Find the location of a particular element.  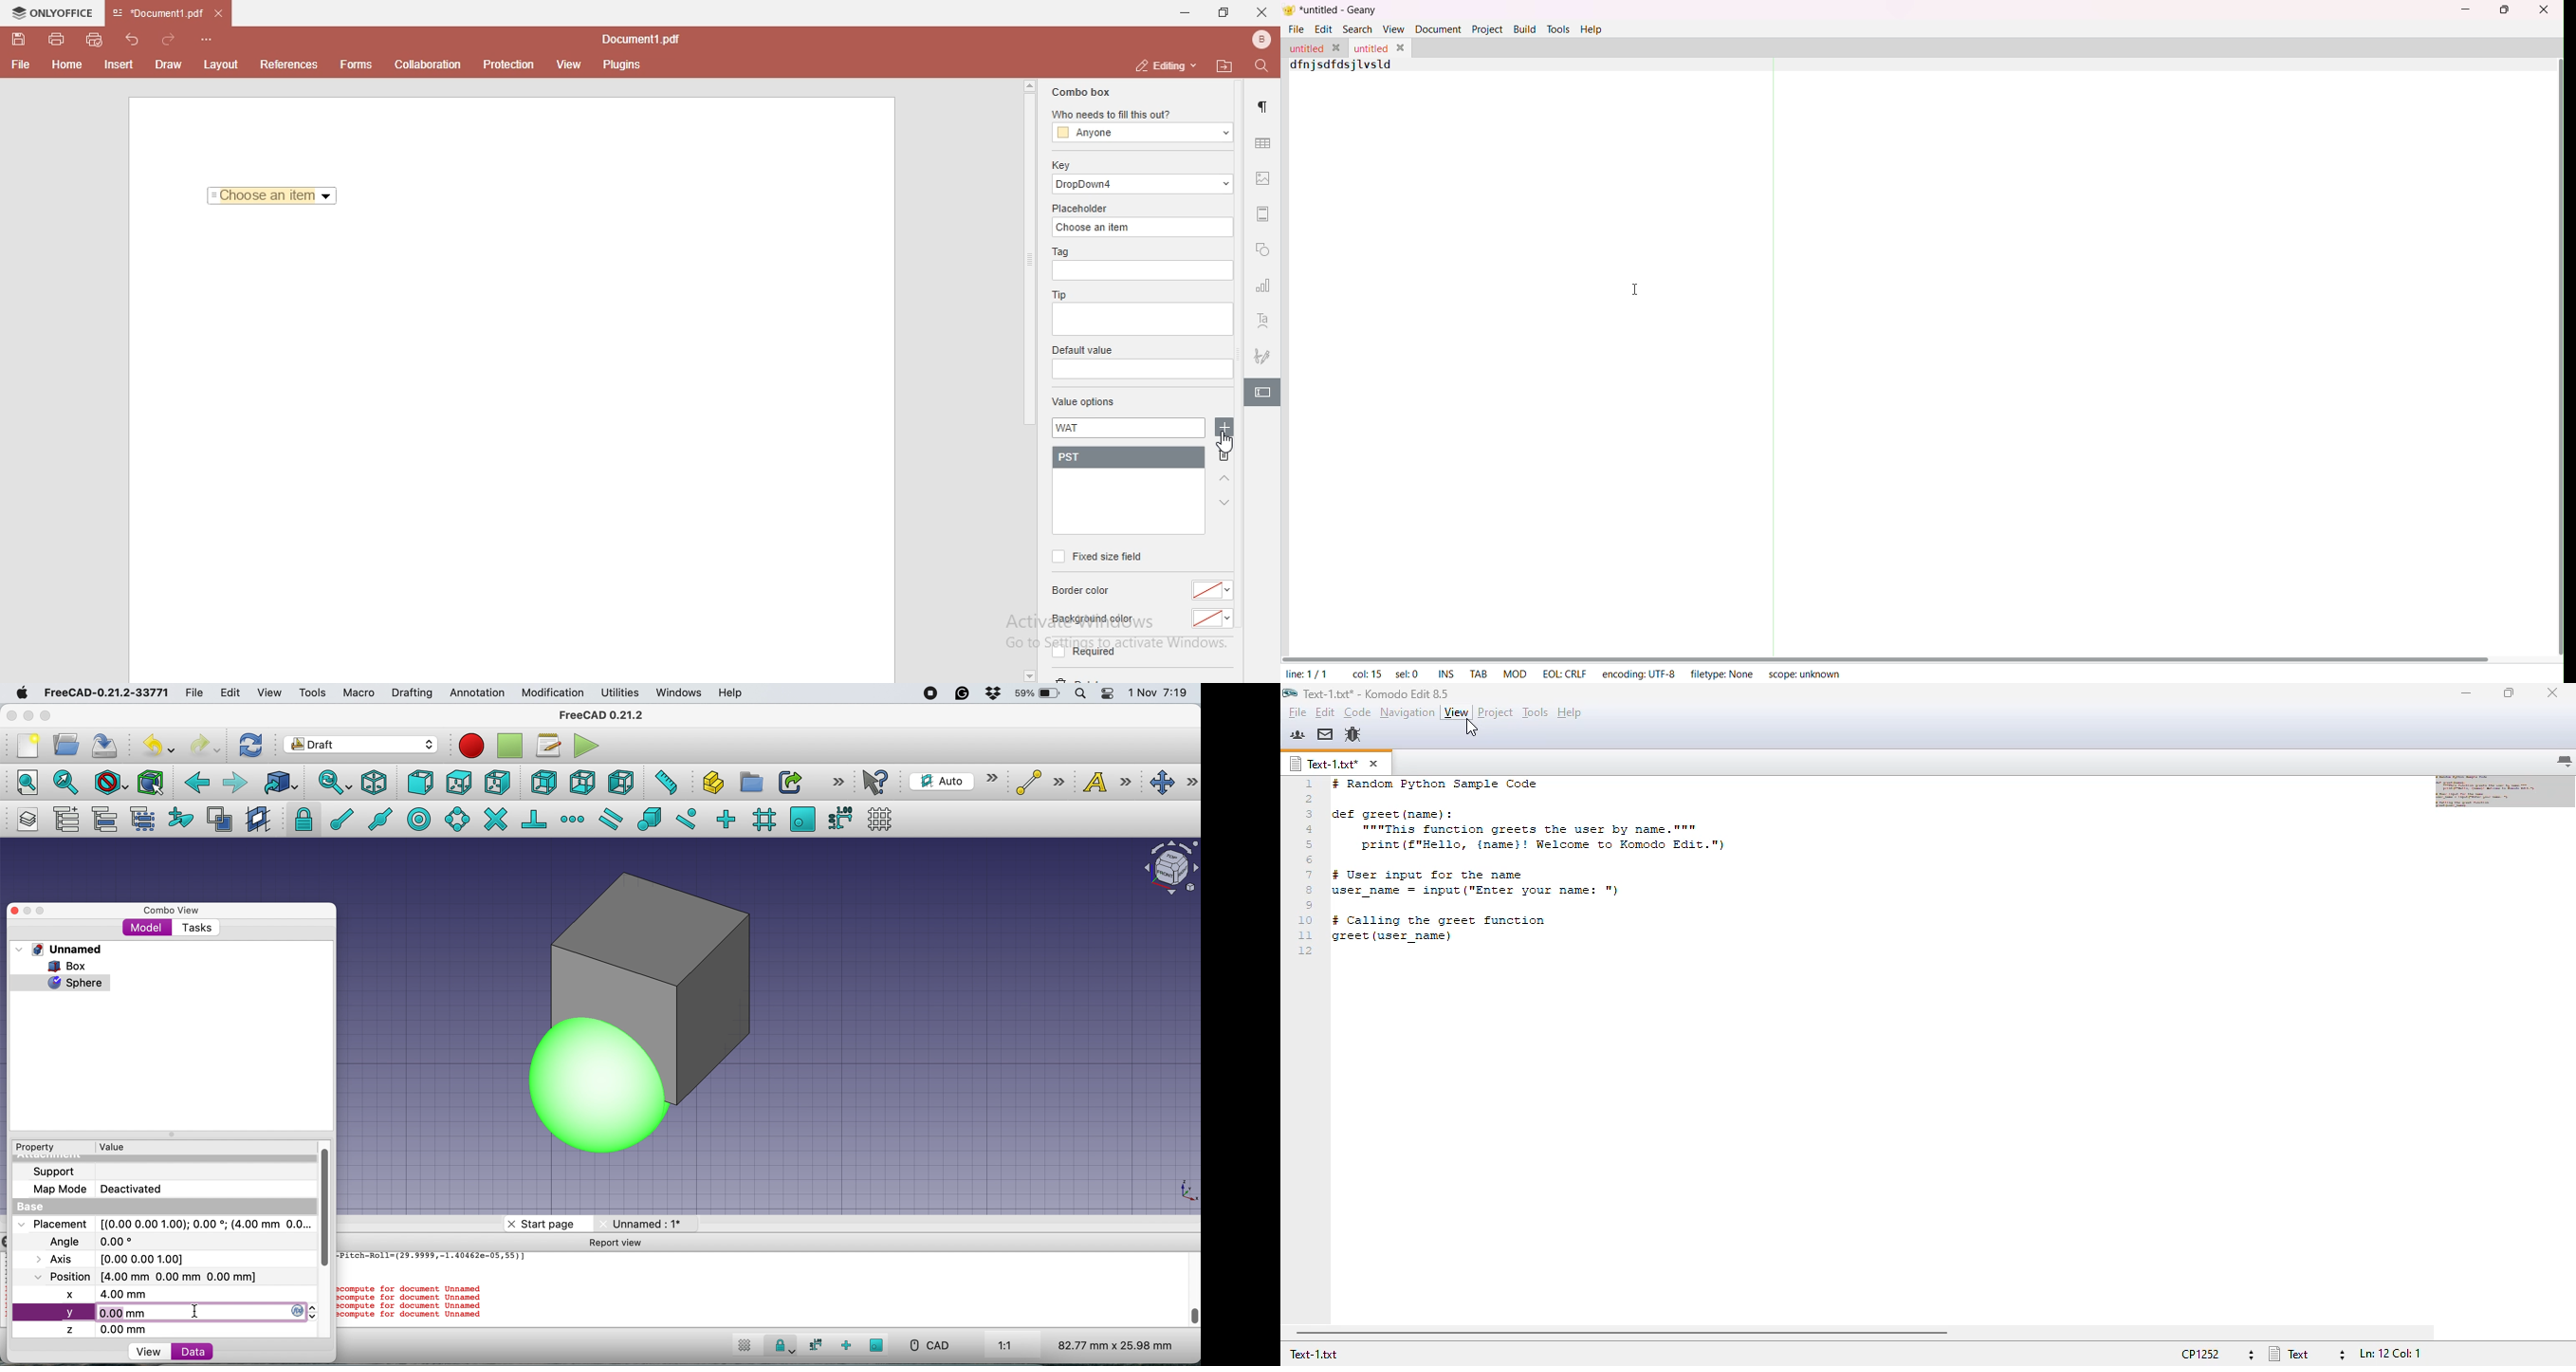

Insert is located at coordinates (119, 66).